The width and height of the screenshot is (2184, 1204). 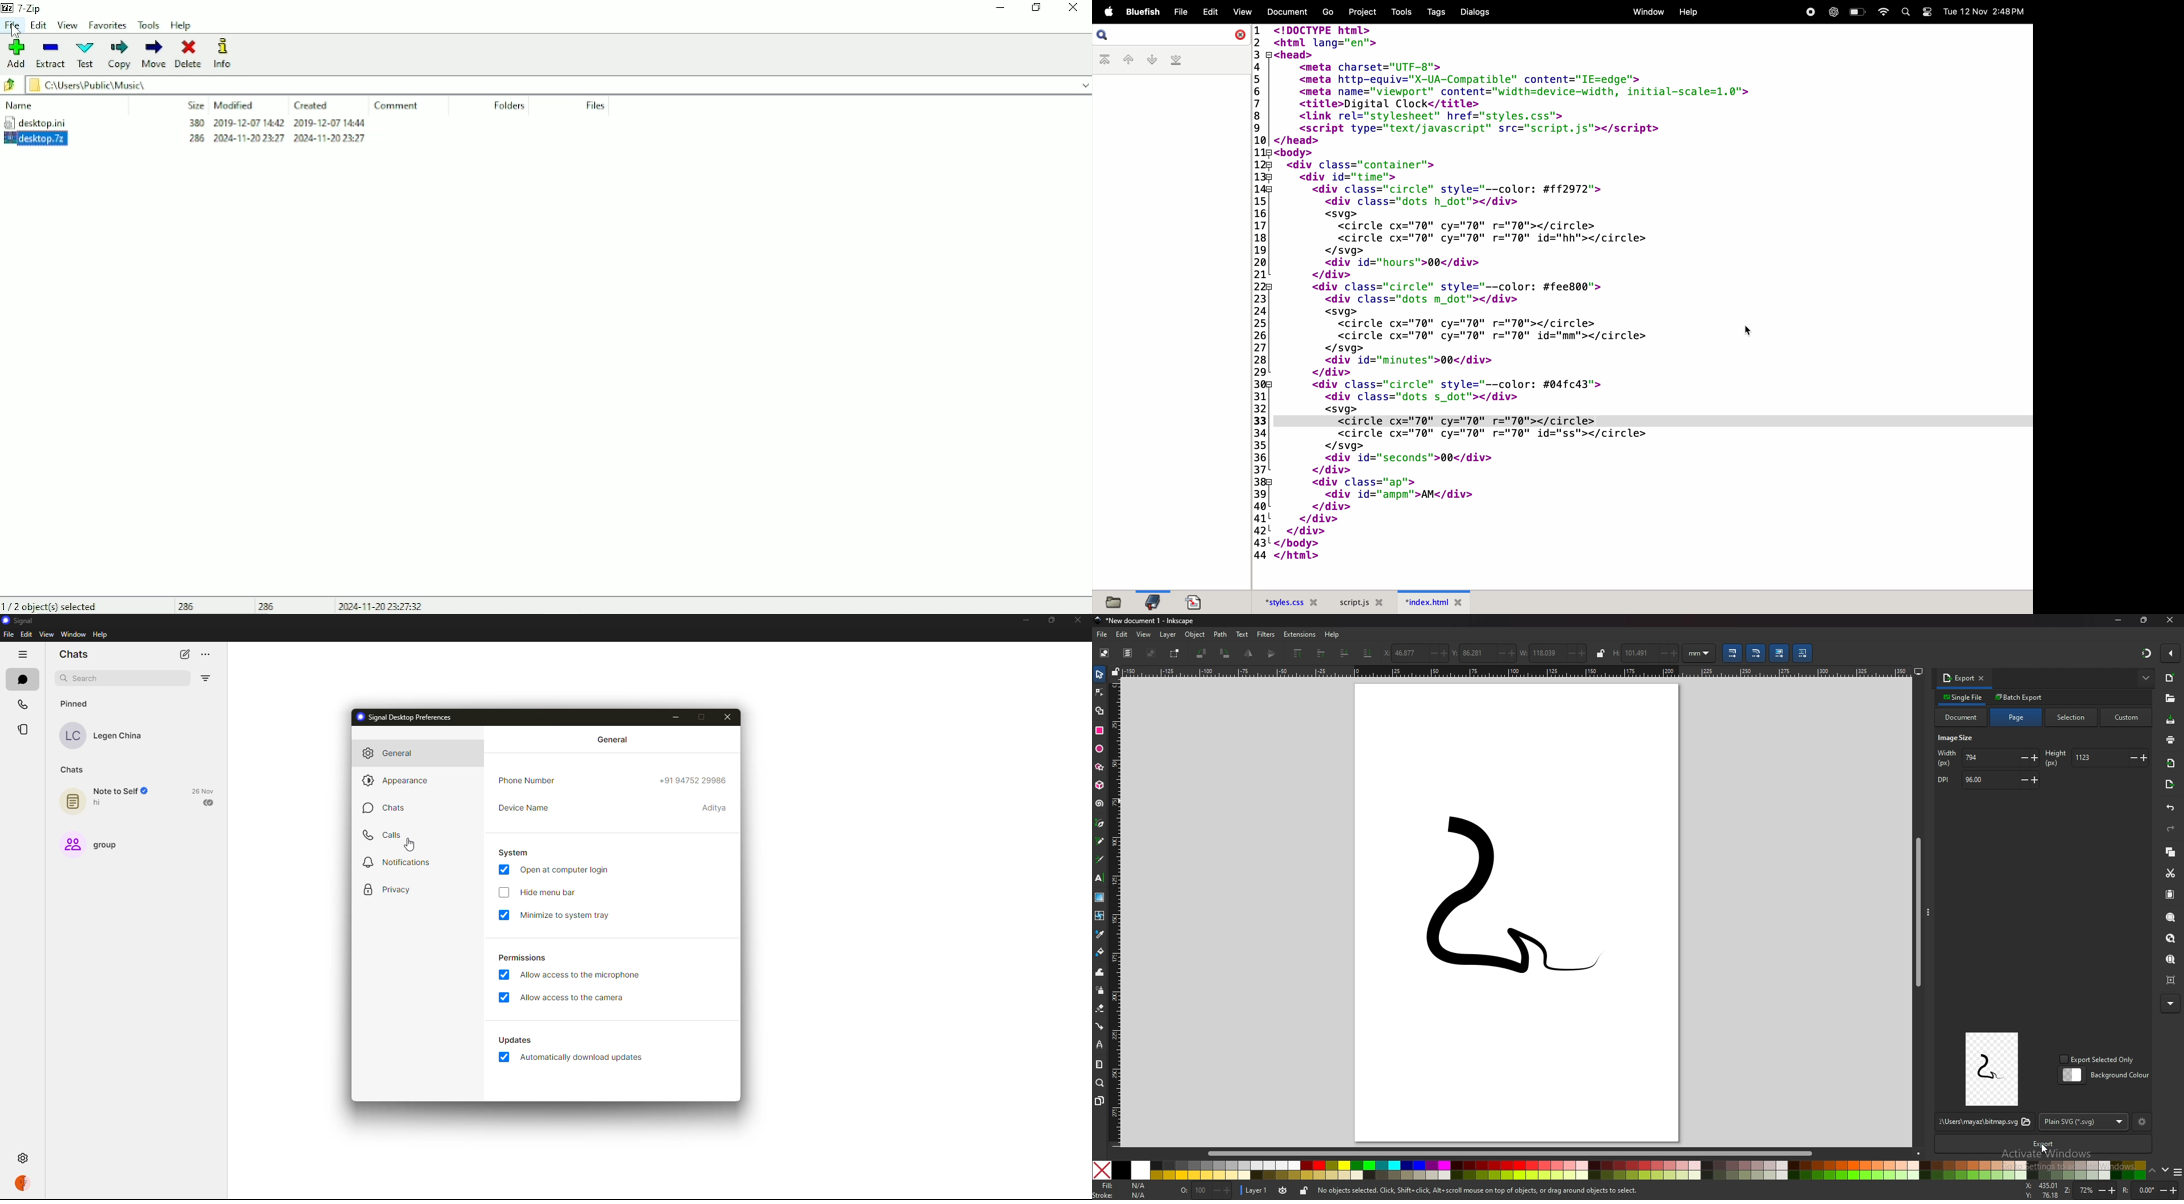 What do you see at coordinates (268, 606) in the screenshot?
I see `286` at bounding box center [268, 606].